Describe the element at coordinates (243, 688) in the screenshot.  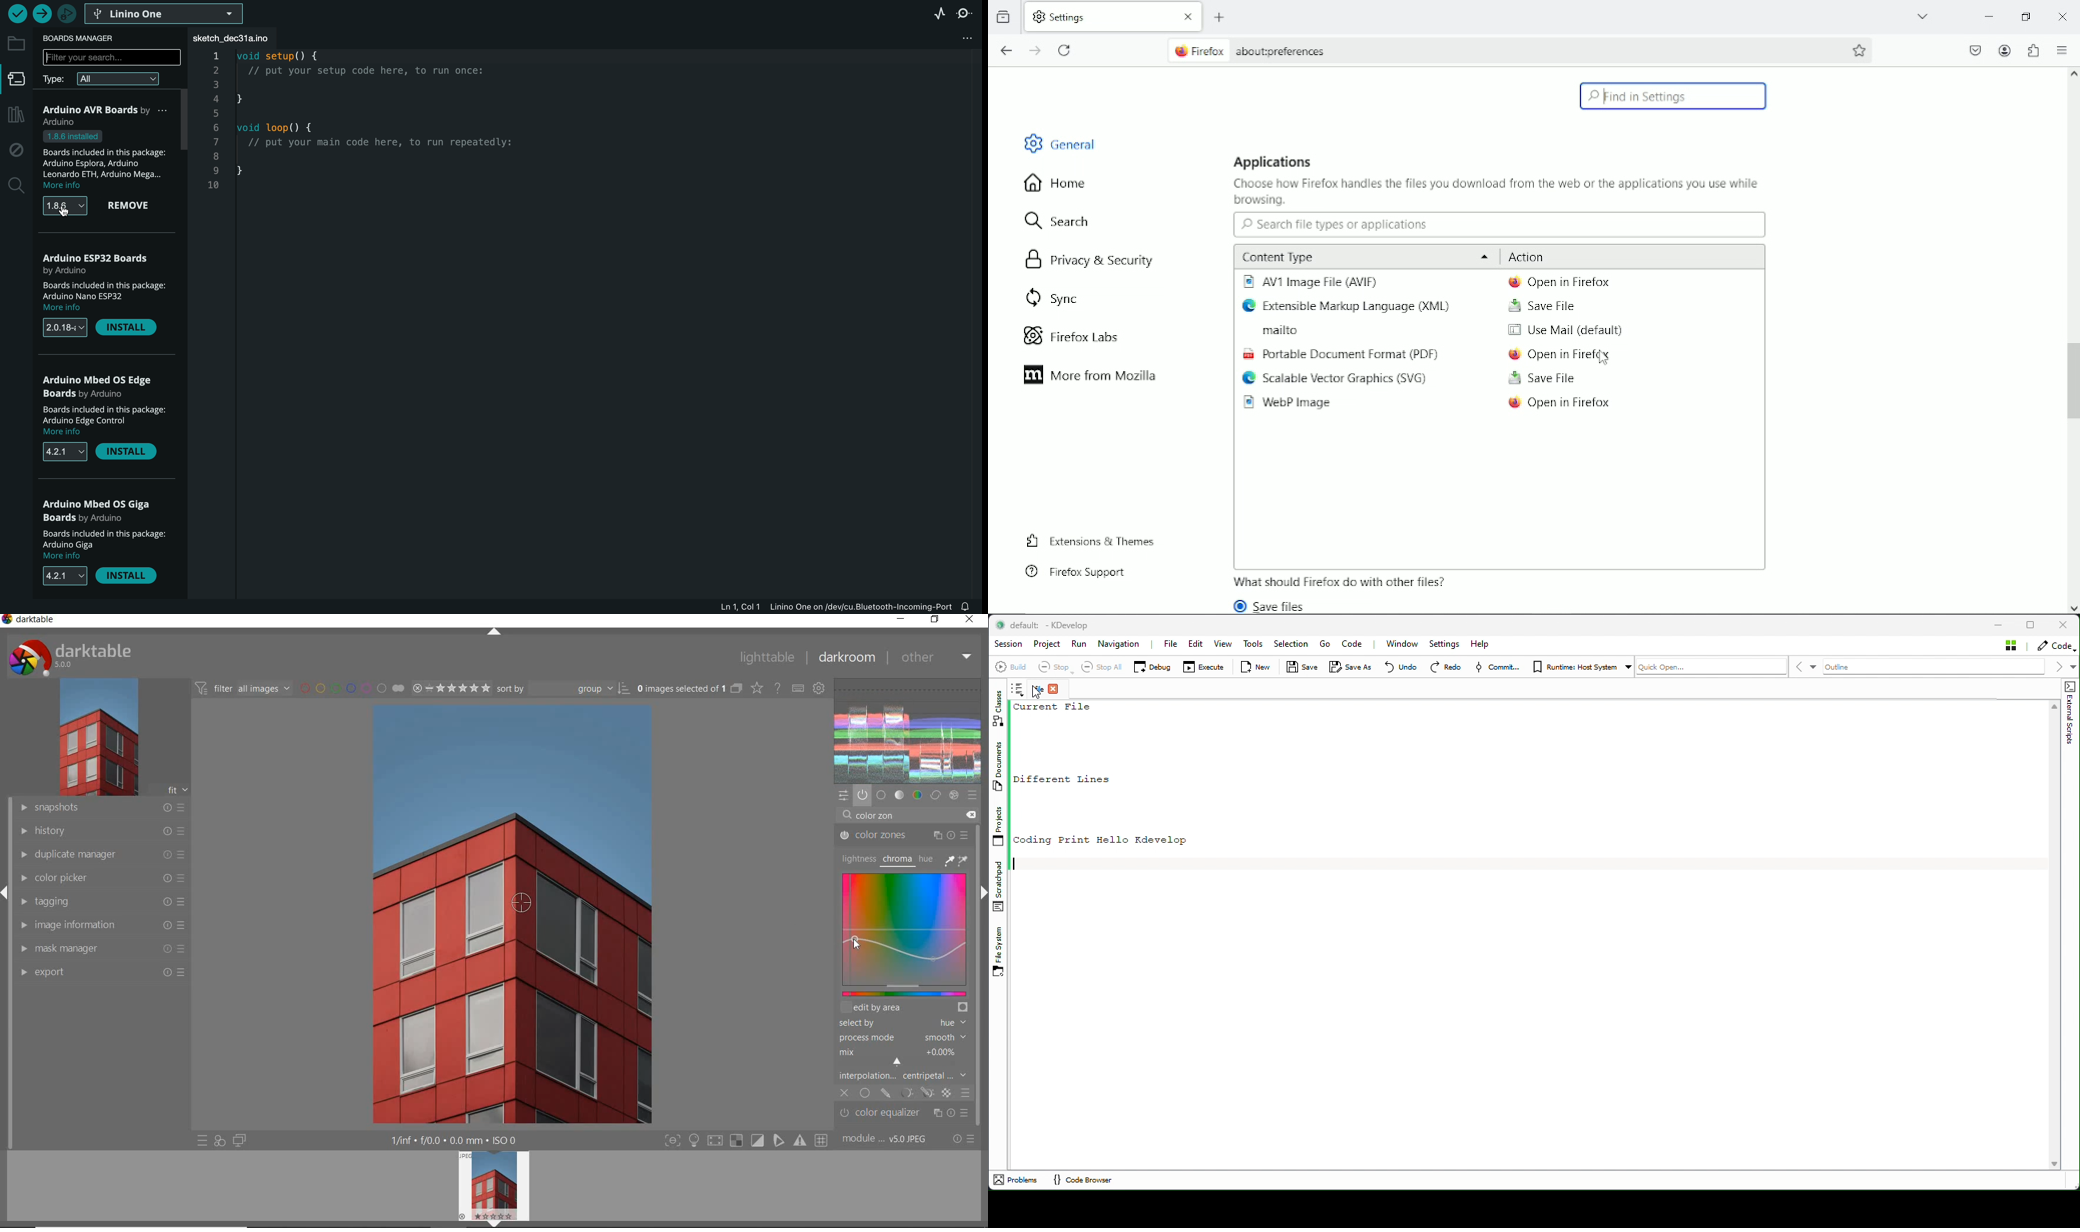
I see `filter all images` at that location.